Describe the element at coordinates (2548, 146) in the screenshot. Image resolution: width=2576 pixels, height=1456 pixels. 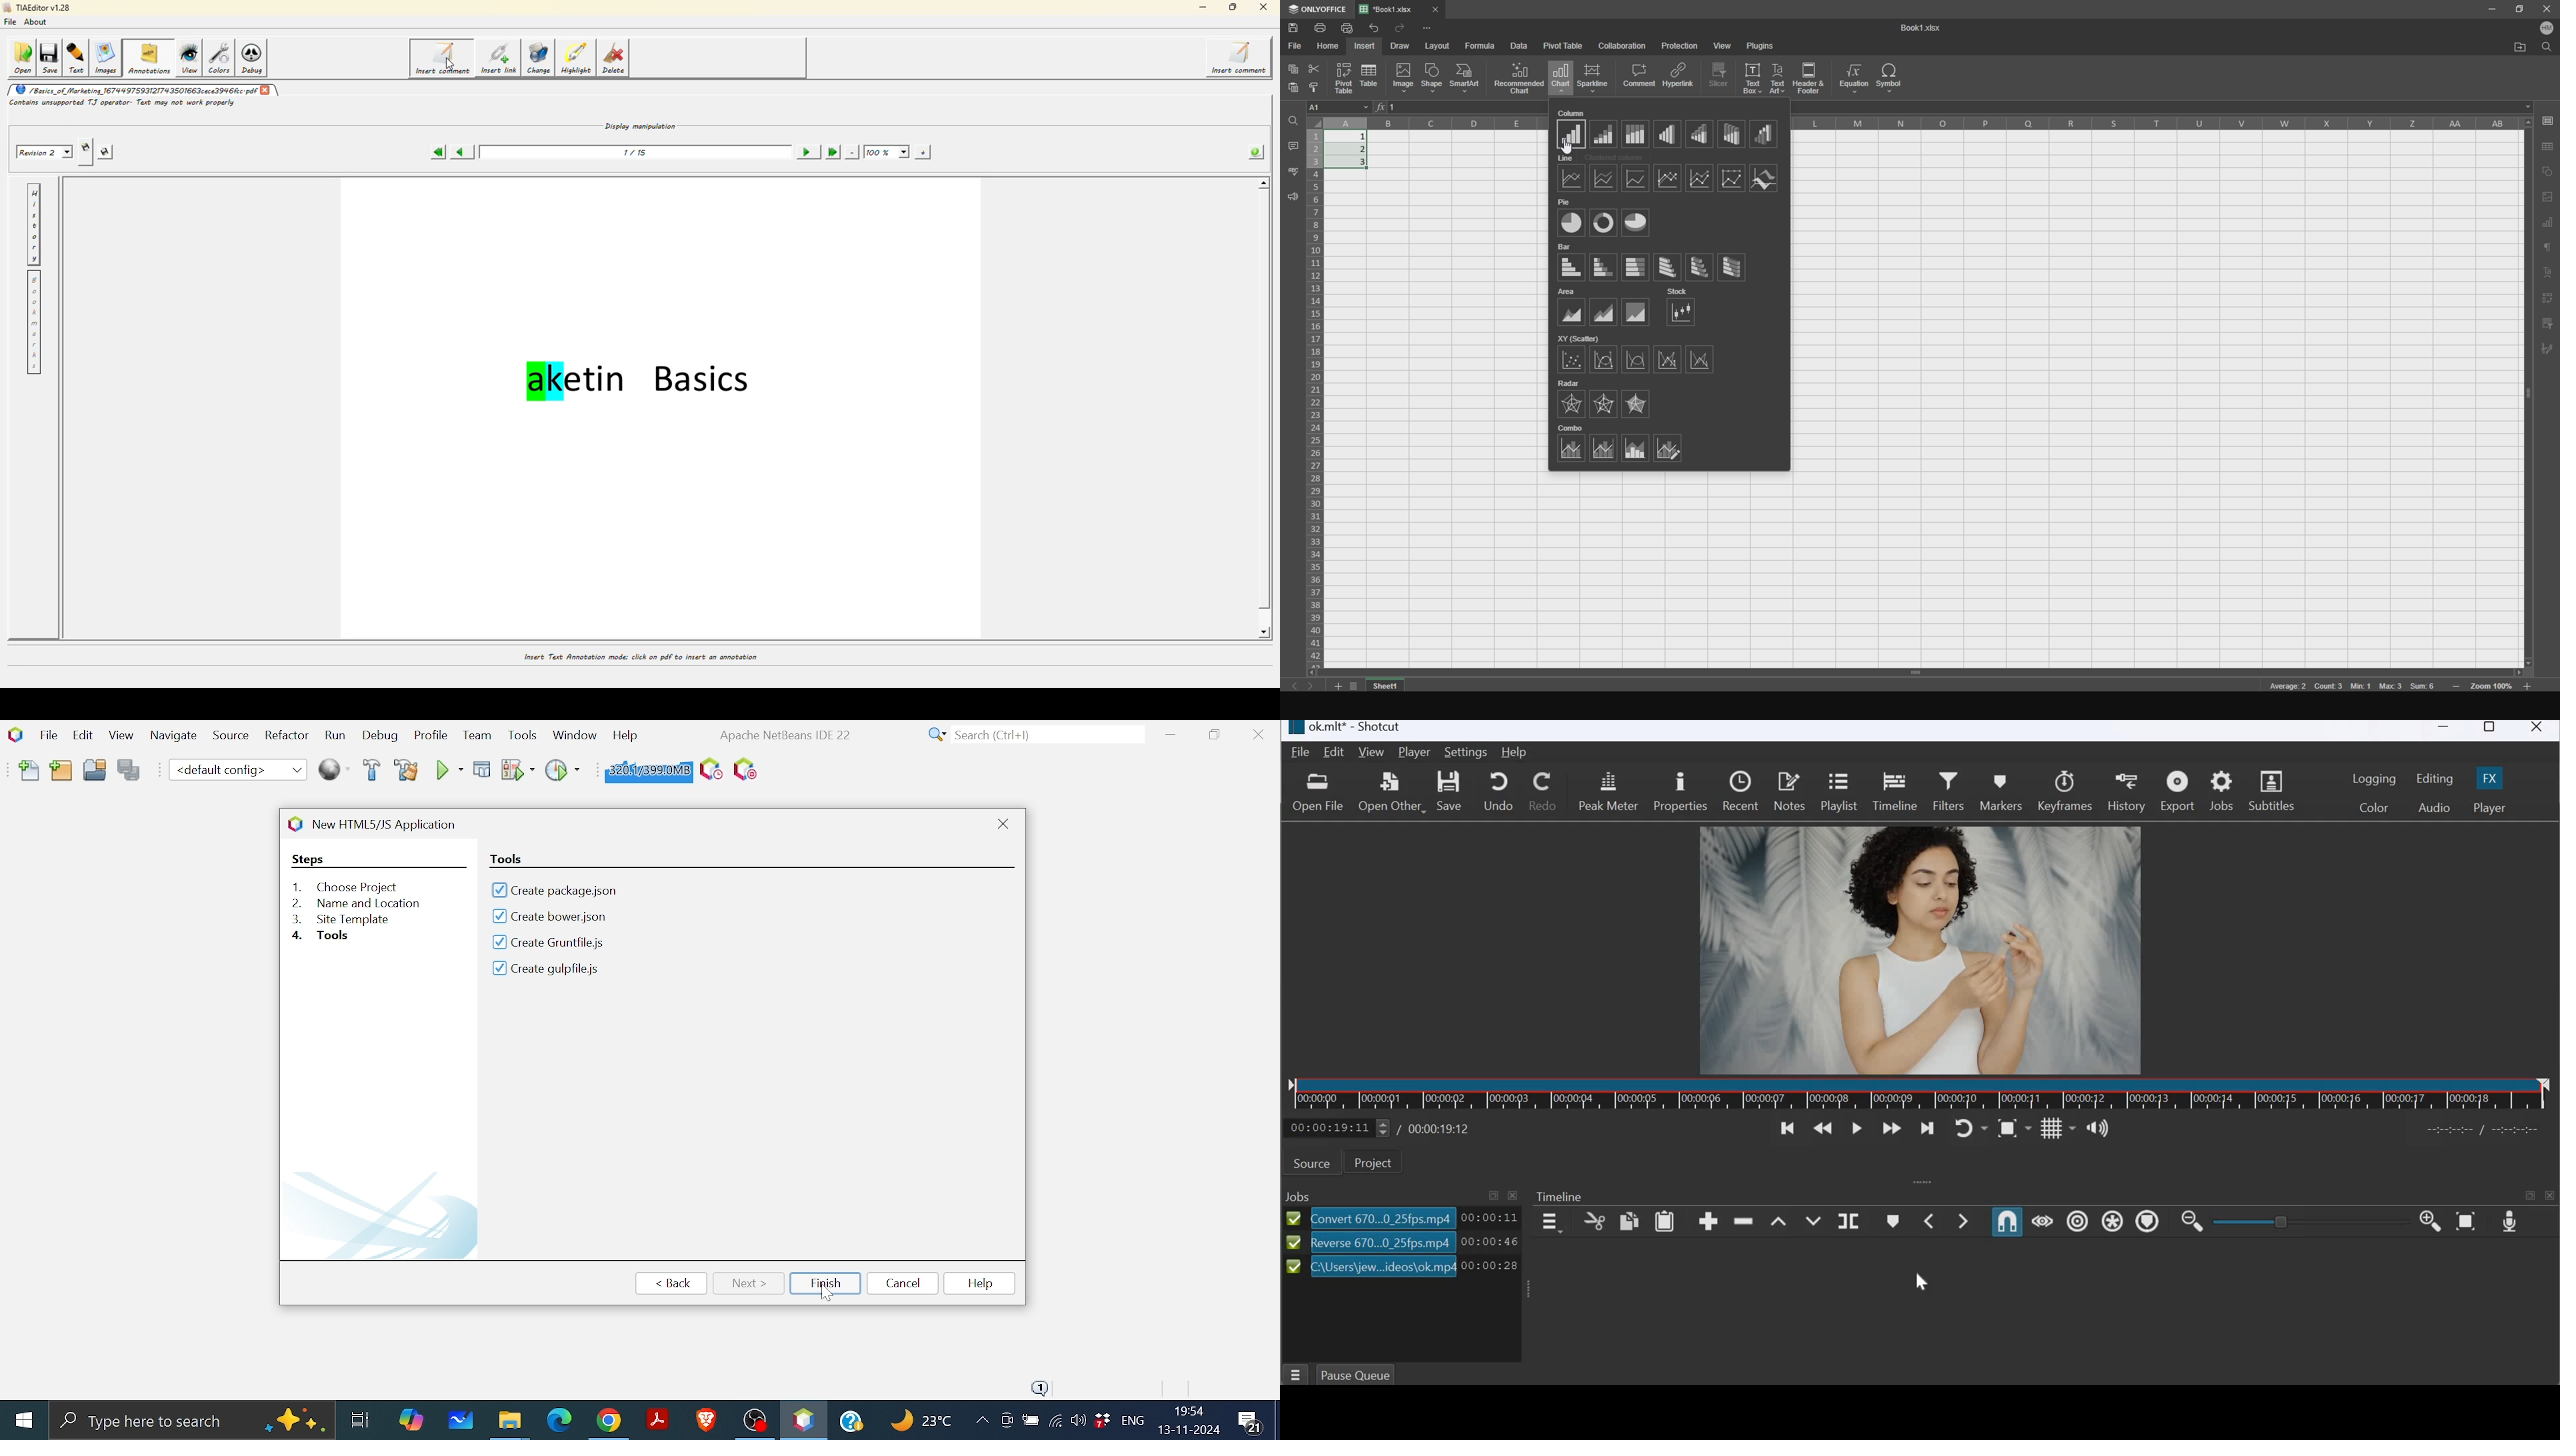
I see `save as` at that location.